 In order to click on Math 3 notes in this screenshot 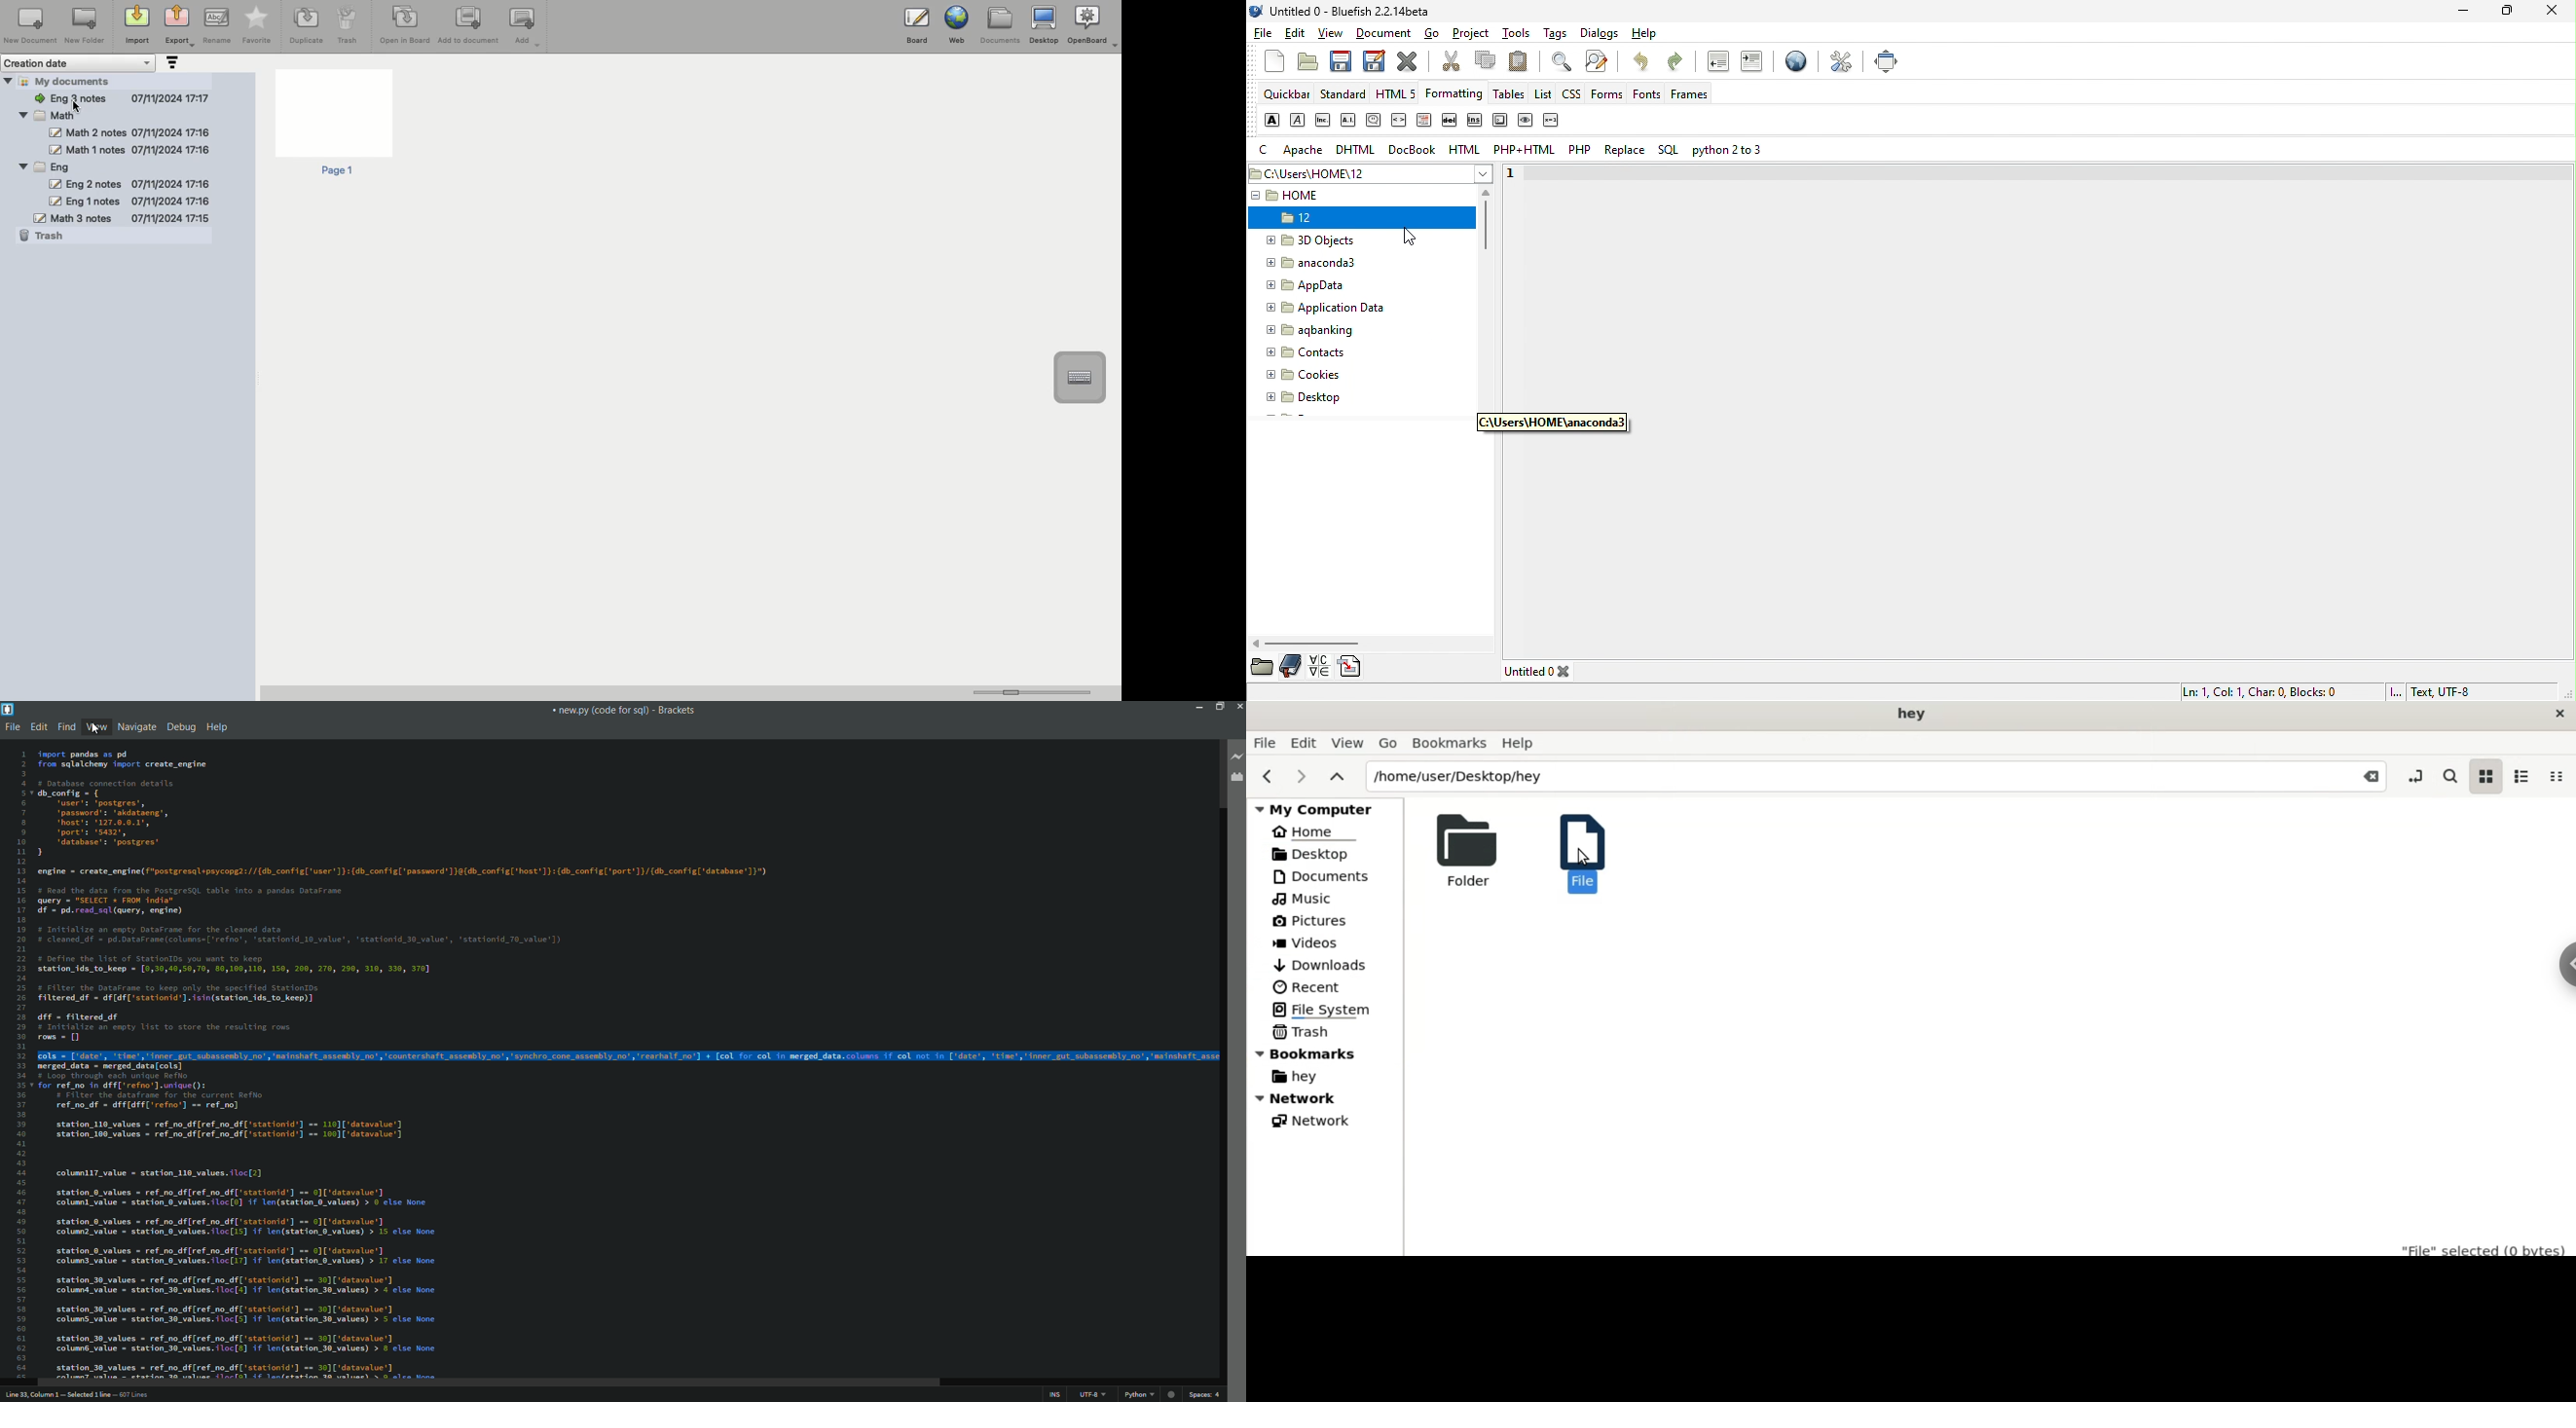, I will do `click(121, 217)`.